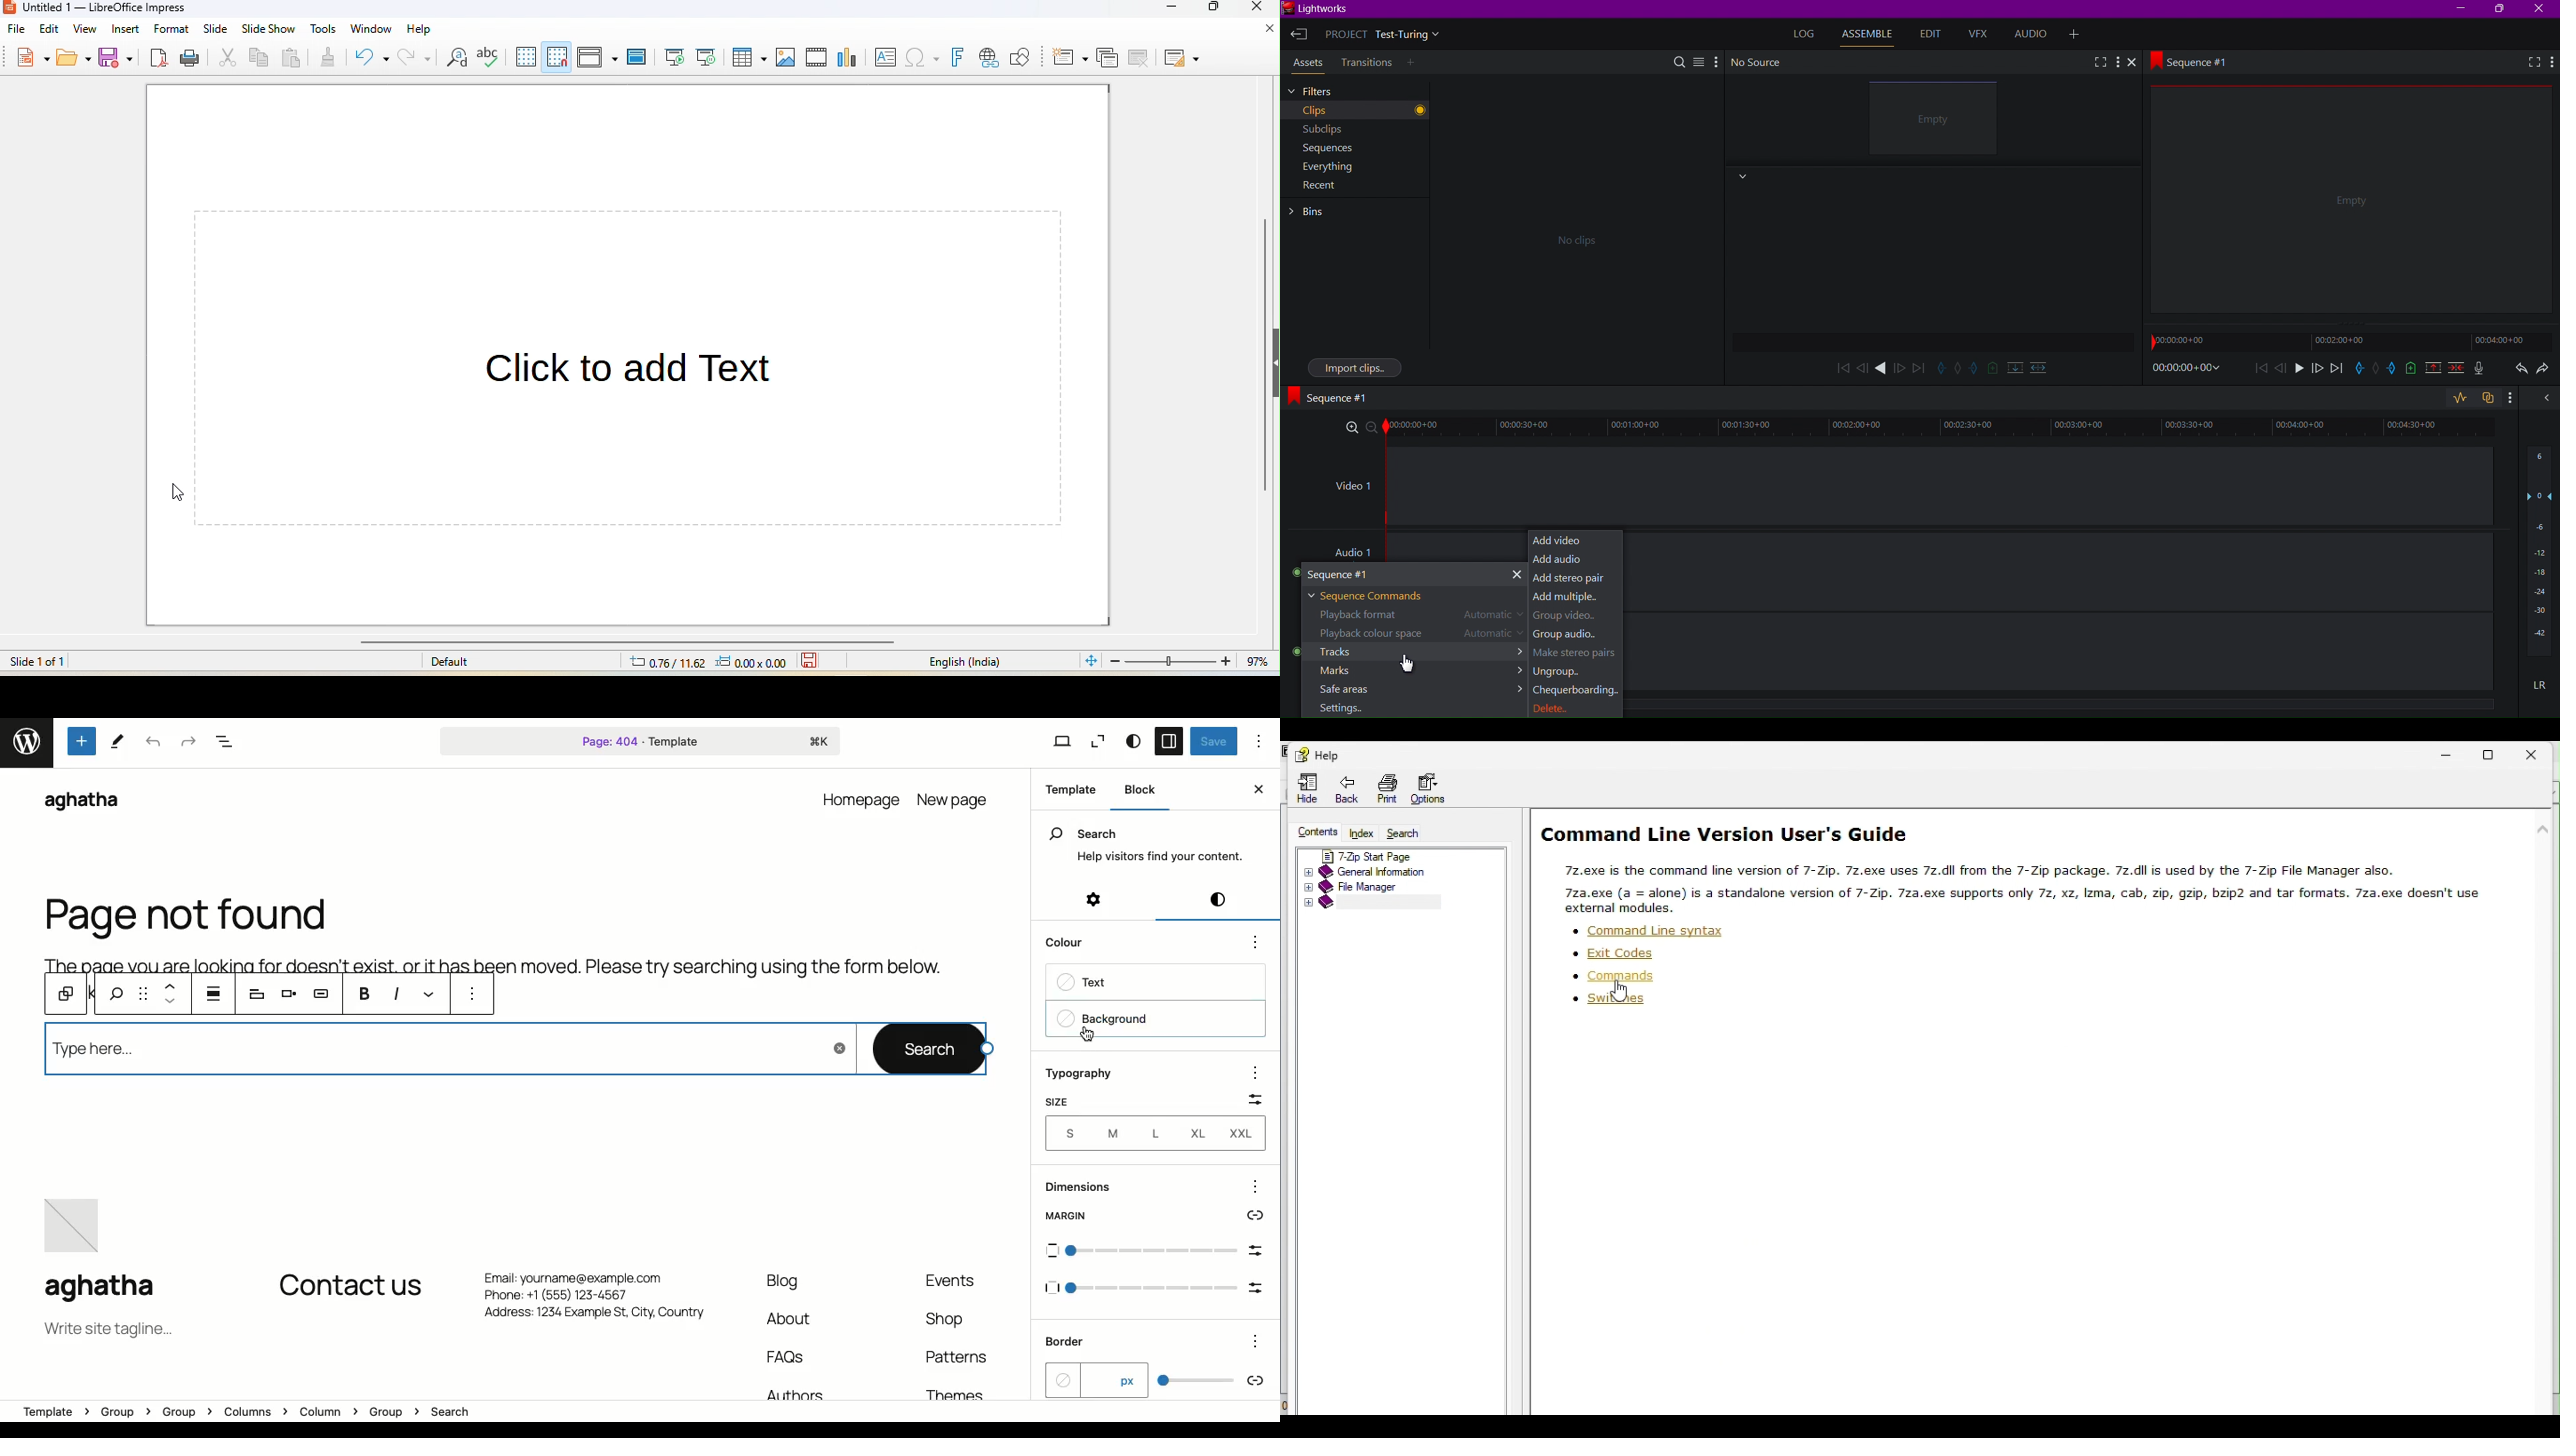  I want to click on merge, so click(2453, 370).